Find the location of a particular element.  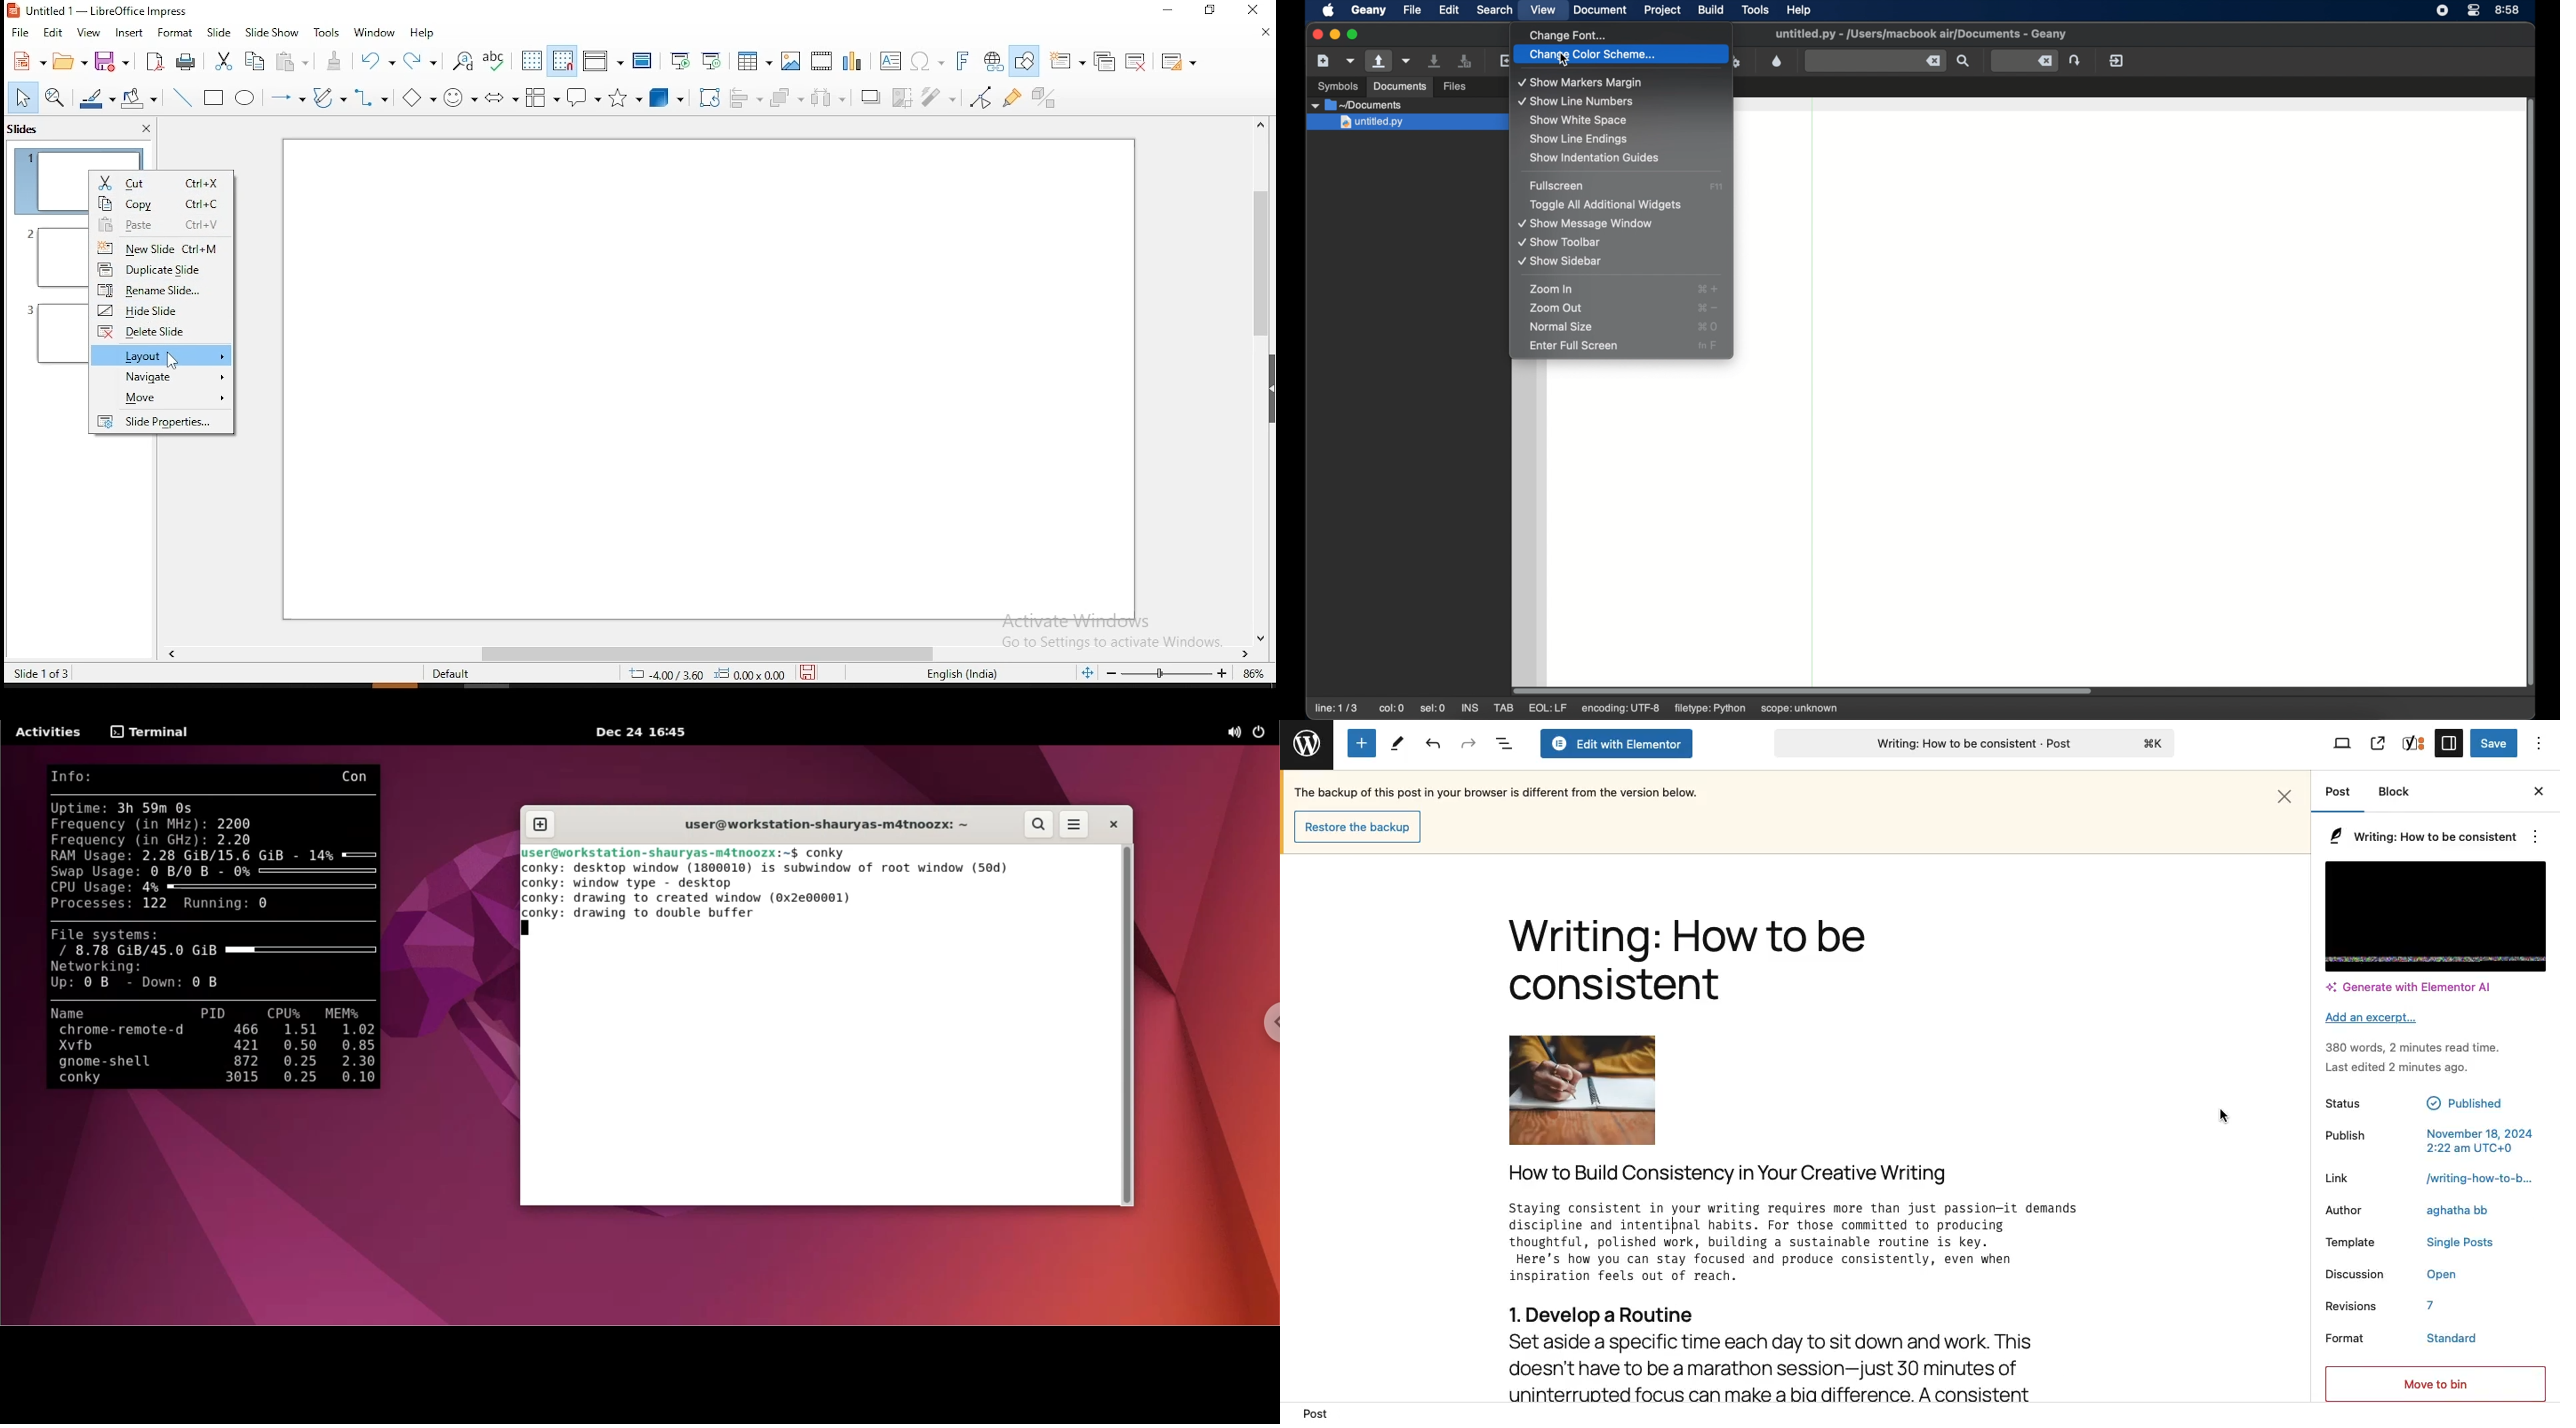

text box is located at coordinates (891, 60).